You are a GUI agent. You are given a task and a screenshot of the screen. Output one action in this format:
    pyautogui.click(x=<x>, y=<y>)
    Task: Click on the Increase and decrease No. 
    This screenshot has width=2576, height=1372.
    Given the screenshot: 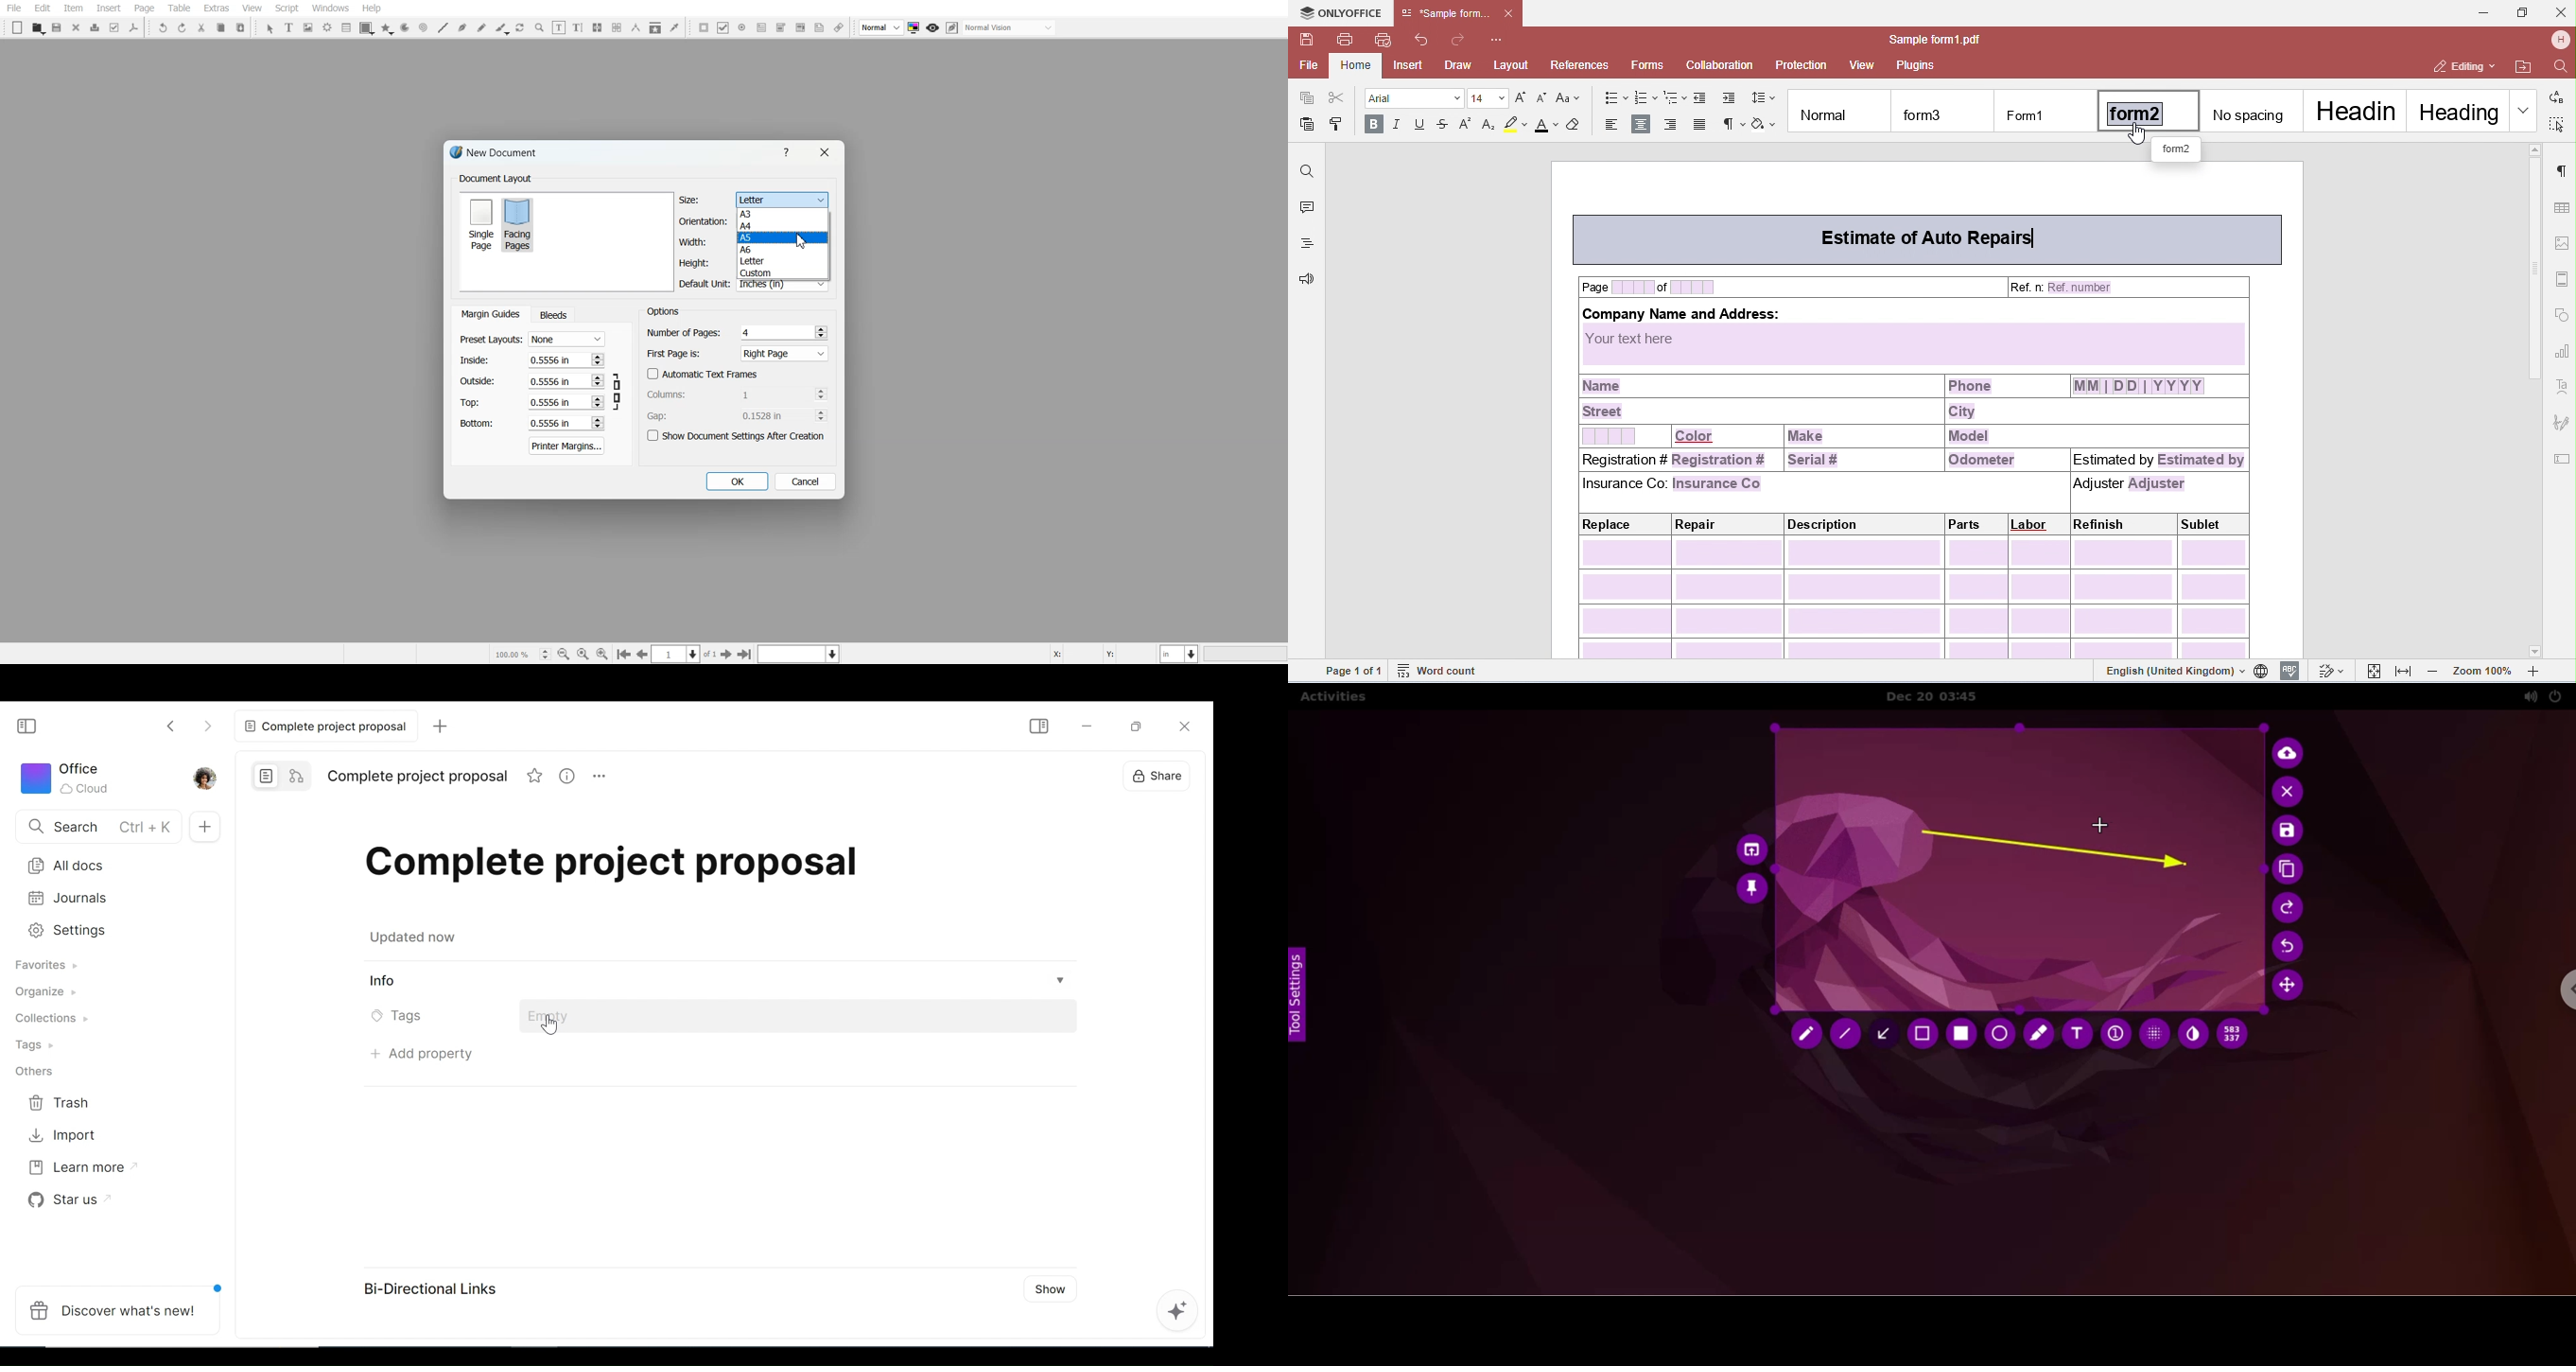 What is the action you would take?
    pyautogui.click(x=597, y=403)
    